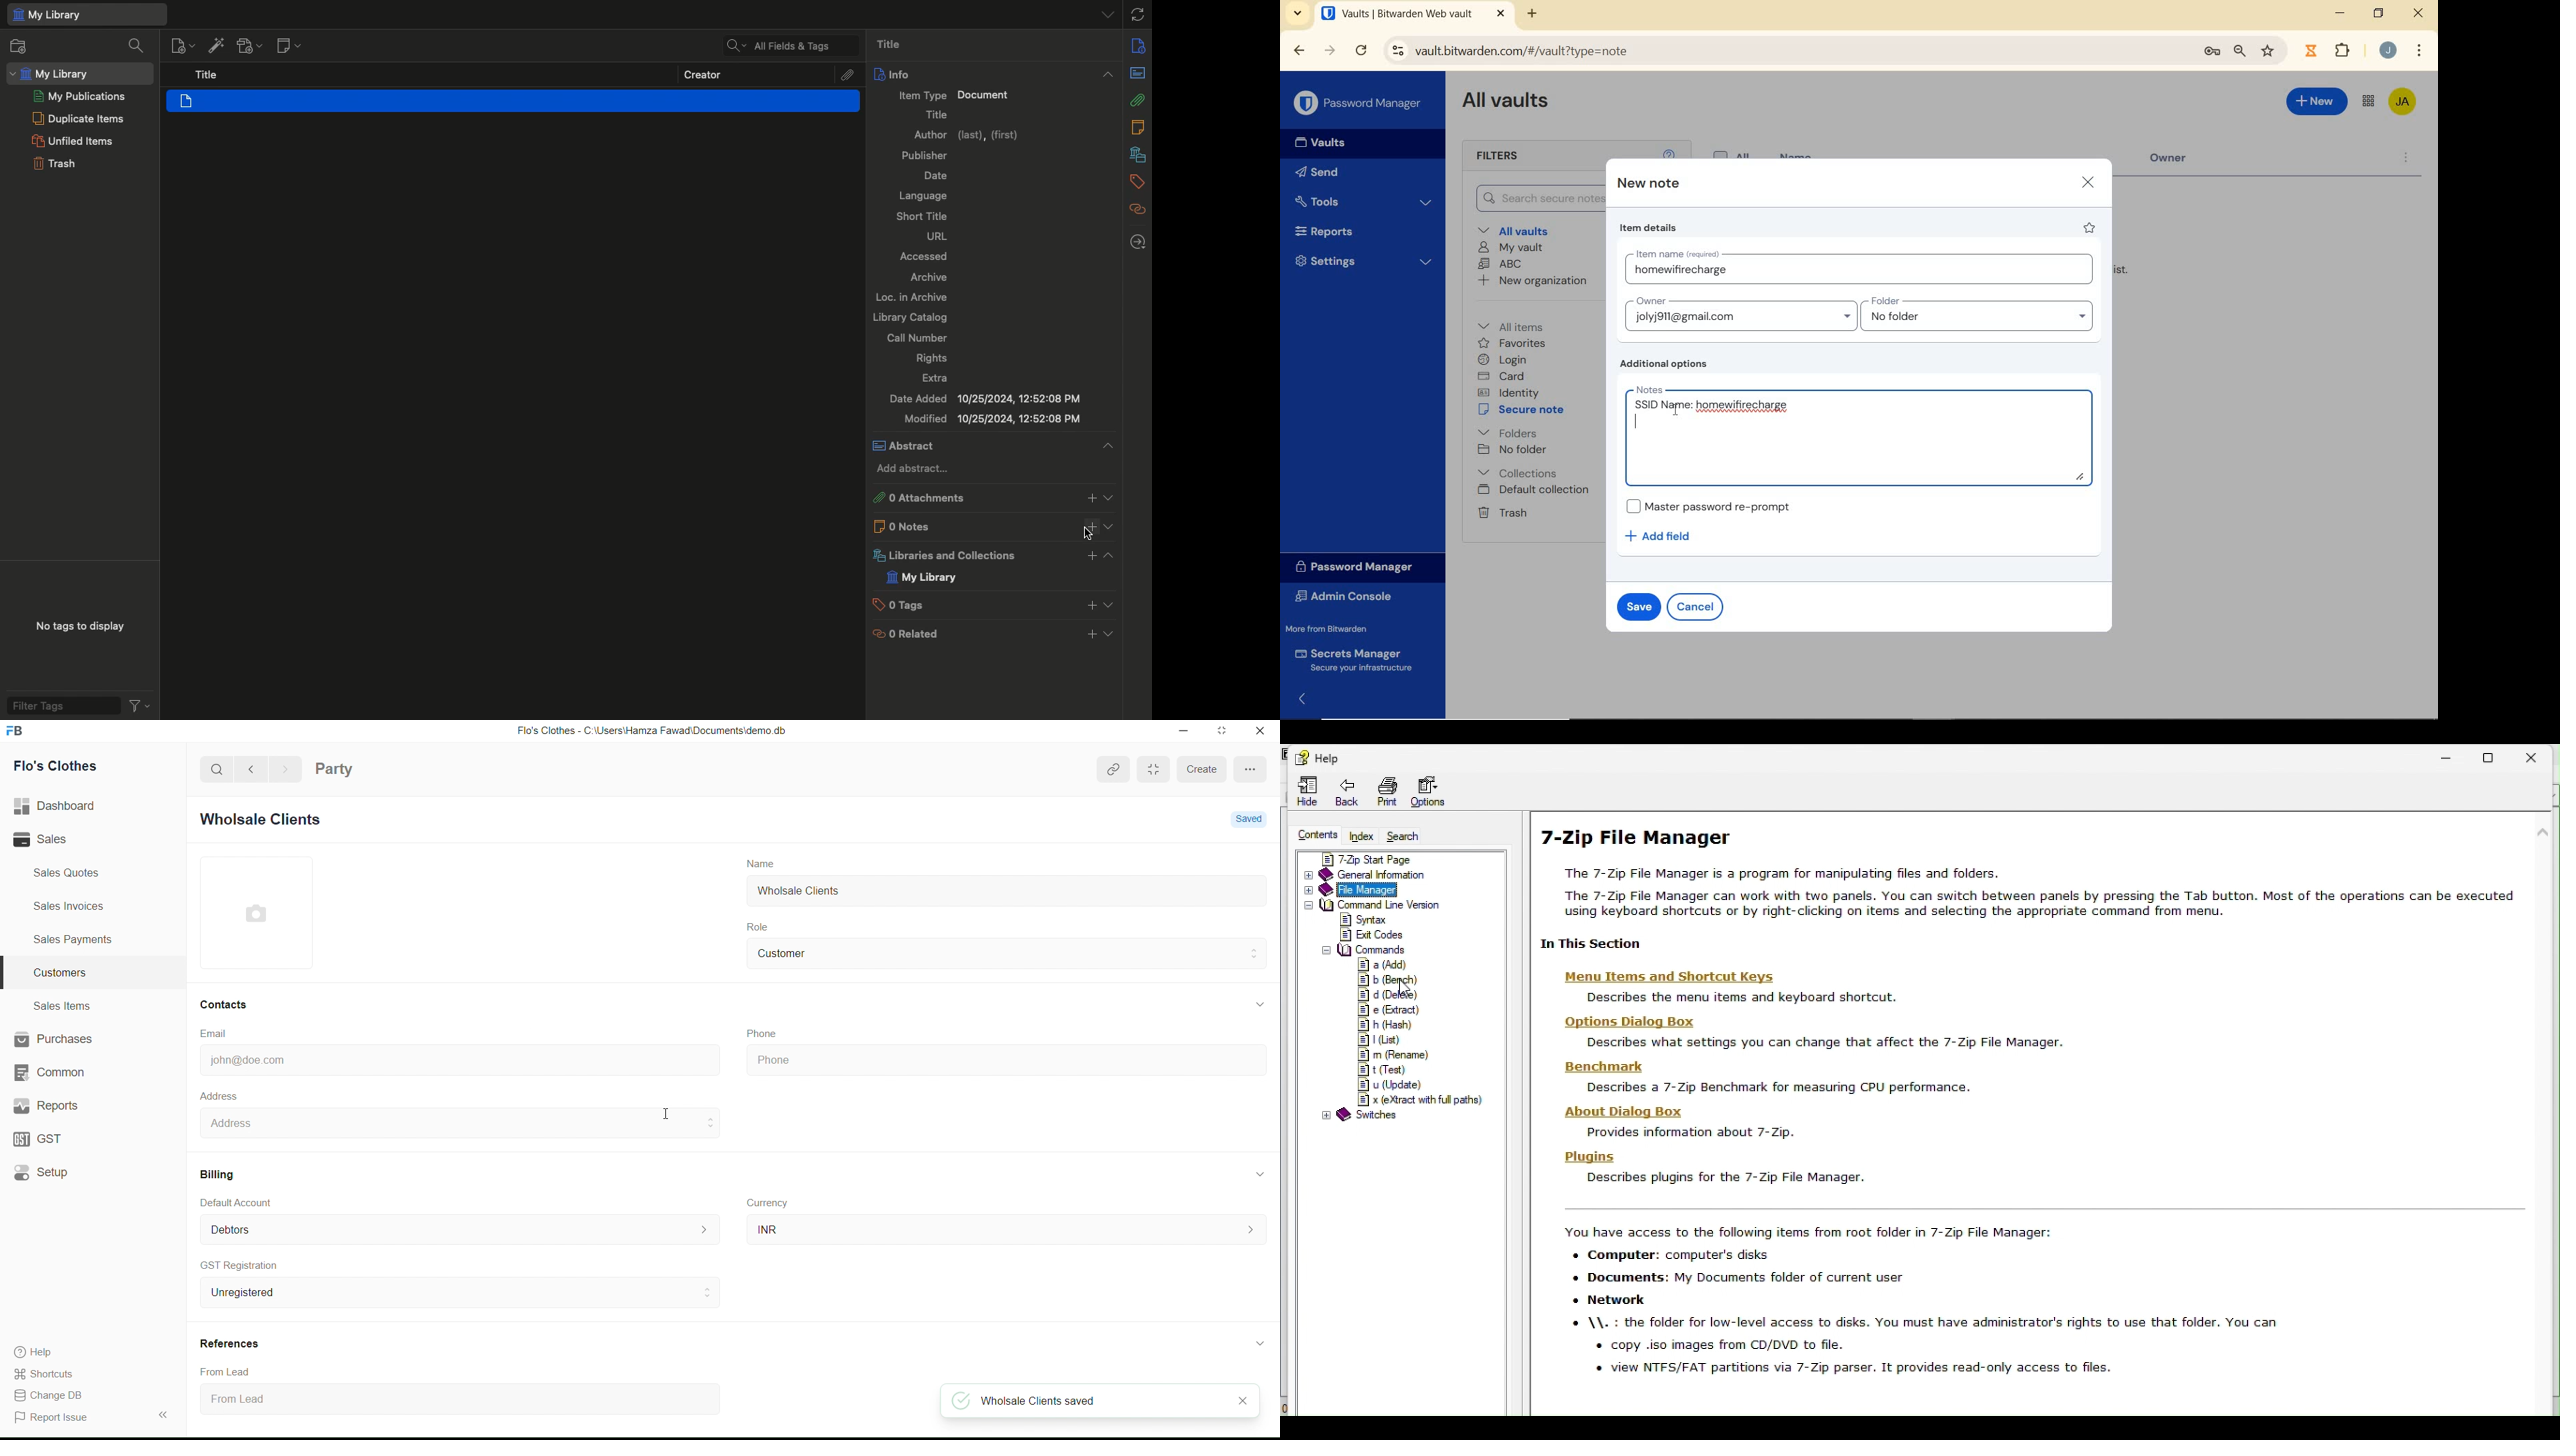 The width and height of the screenshot is (2576, 1456). What do you see at coordinates (1357, 659) in the screenshot?
I see `Secrets Manager` at bounding box center [1357, 659].